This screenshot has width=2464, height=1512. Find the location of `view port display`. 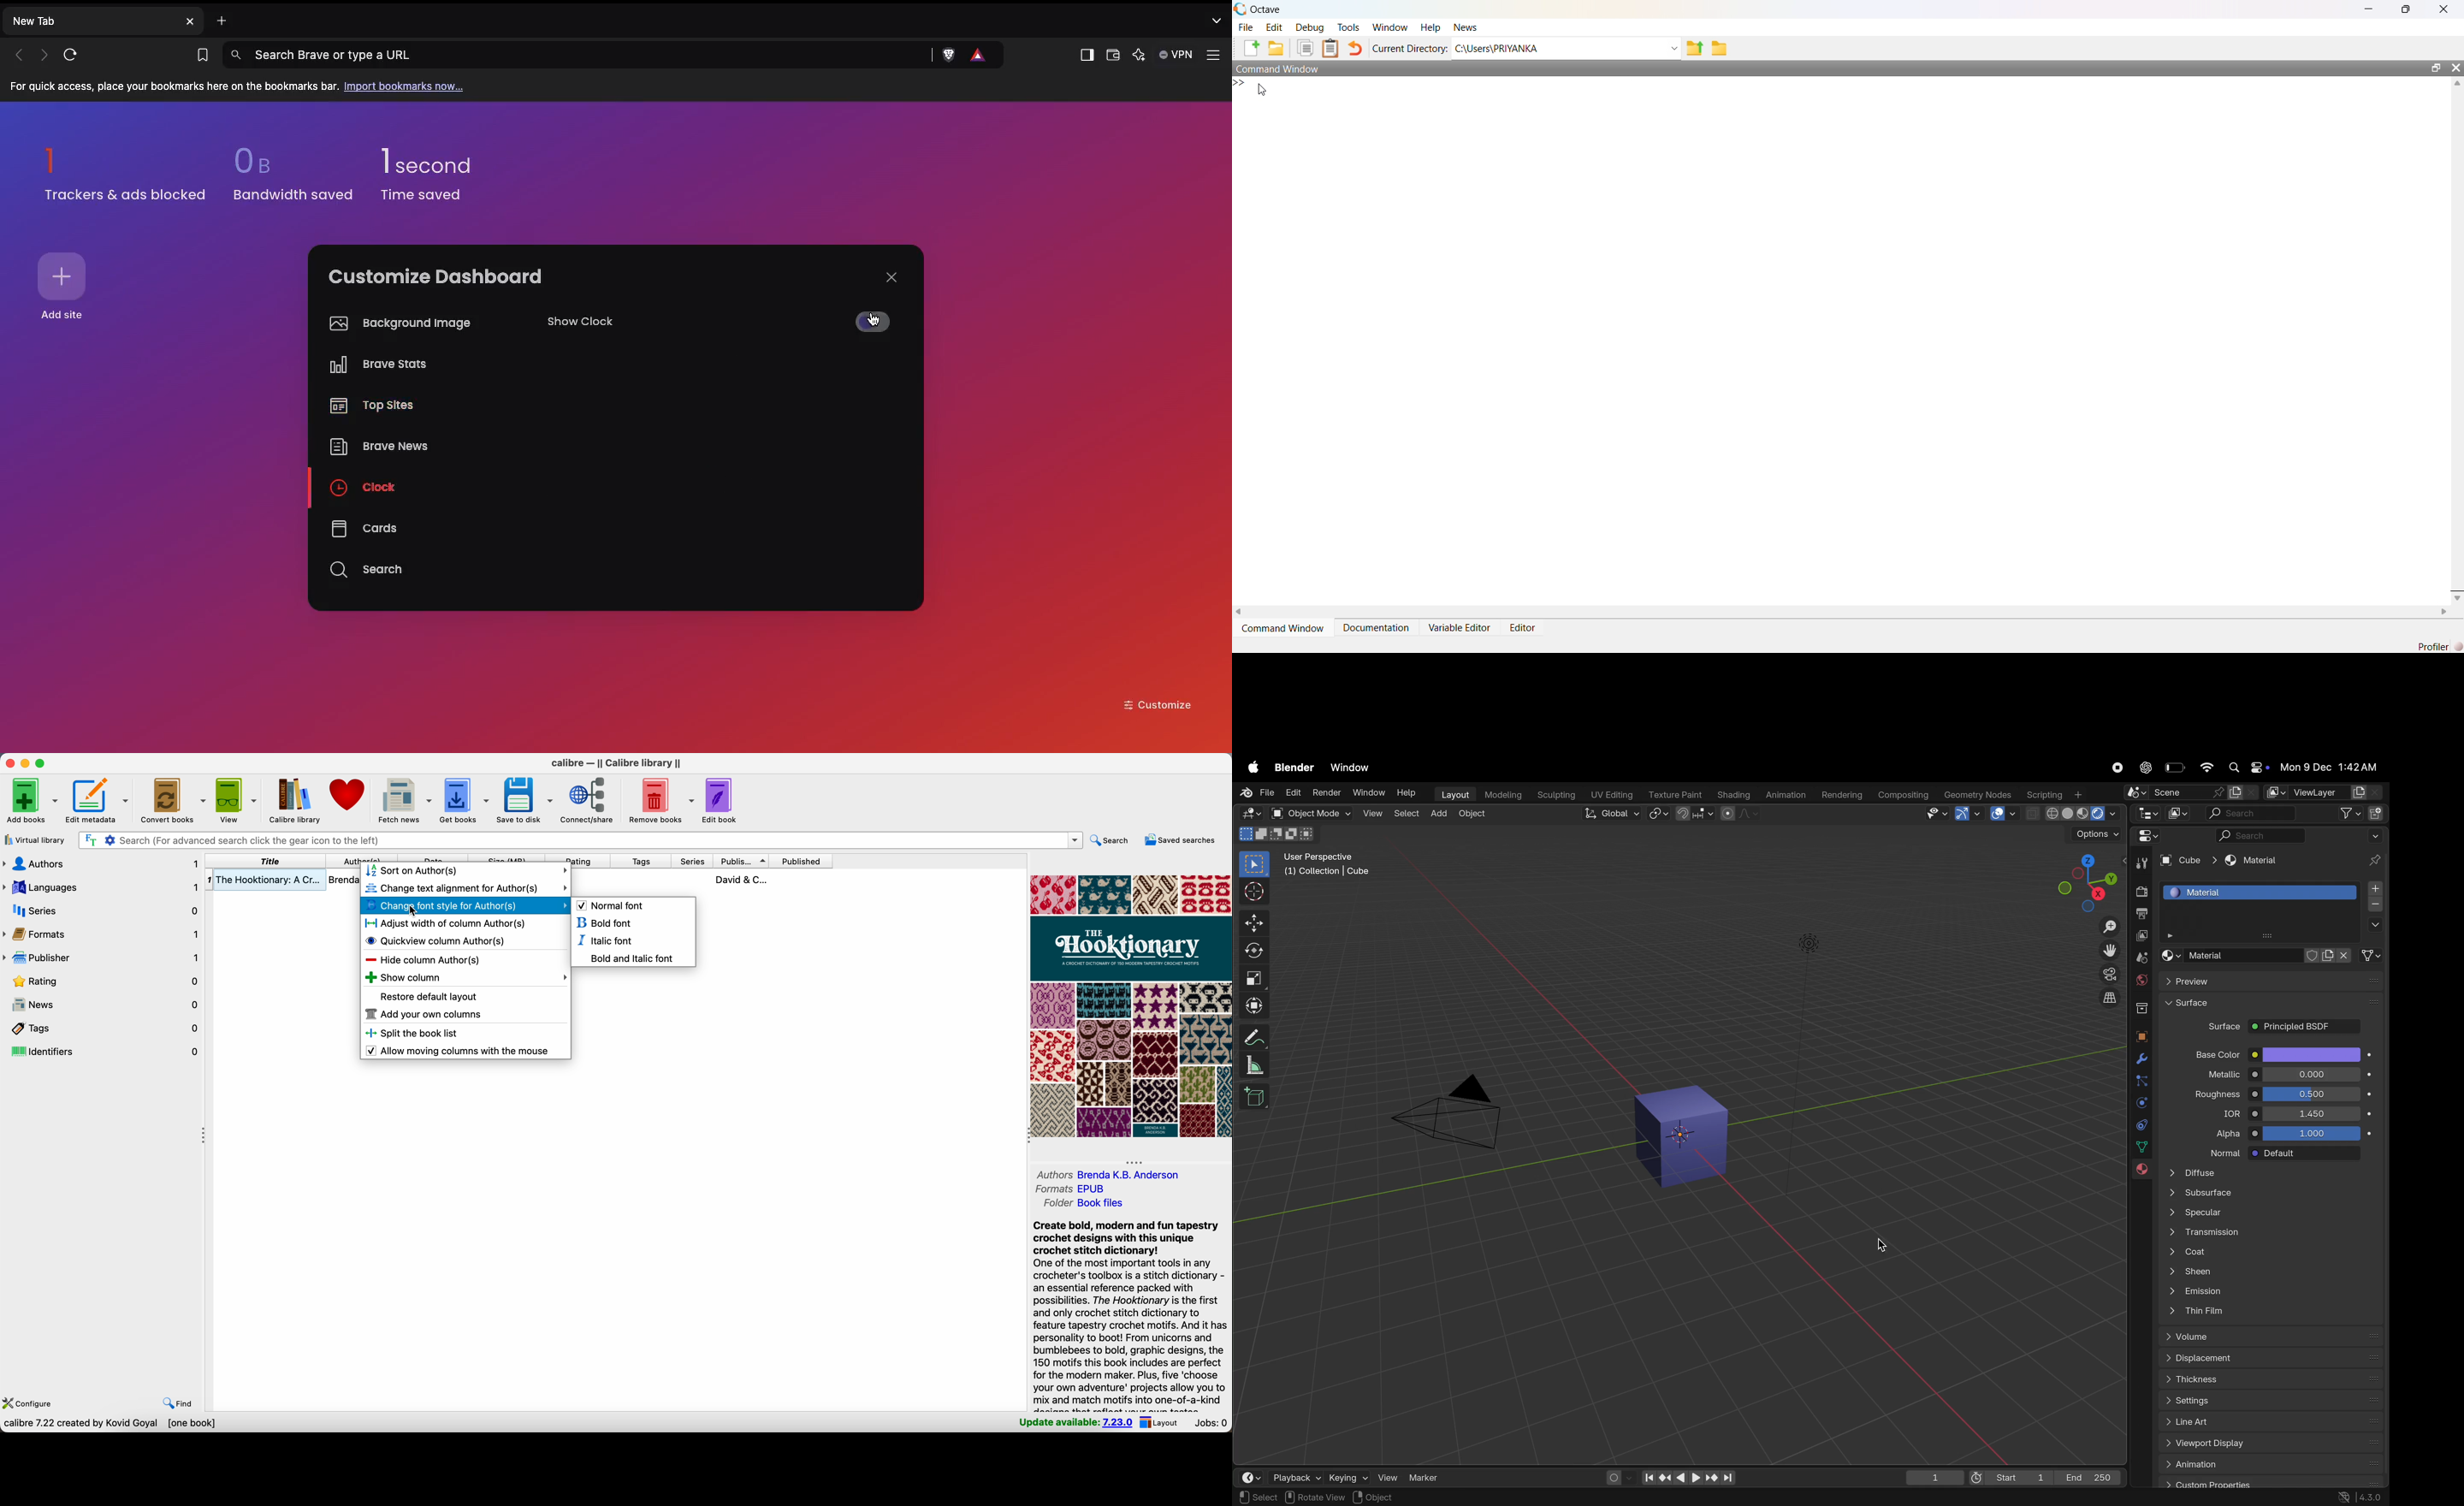

view port display is located at coordinates (2268, 1445).